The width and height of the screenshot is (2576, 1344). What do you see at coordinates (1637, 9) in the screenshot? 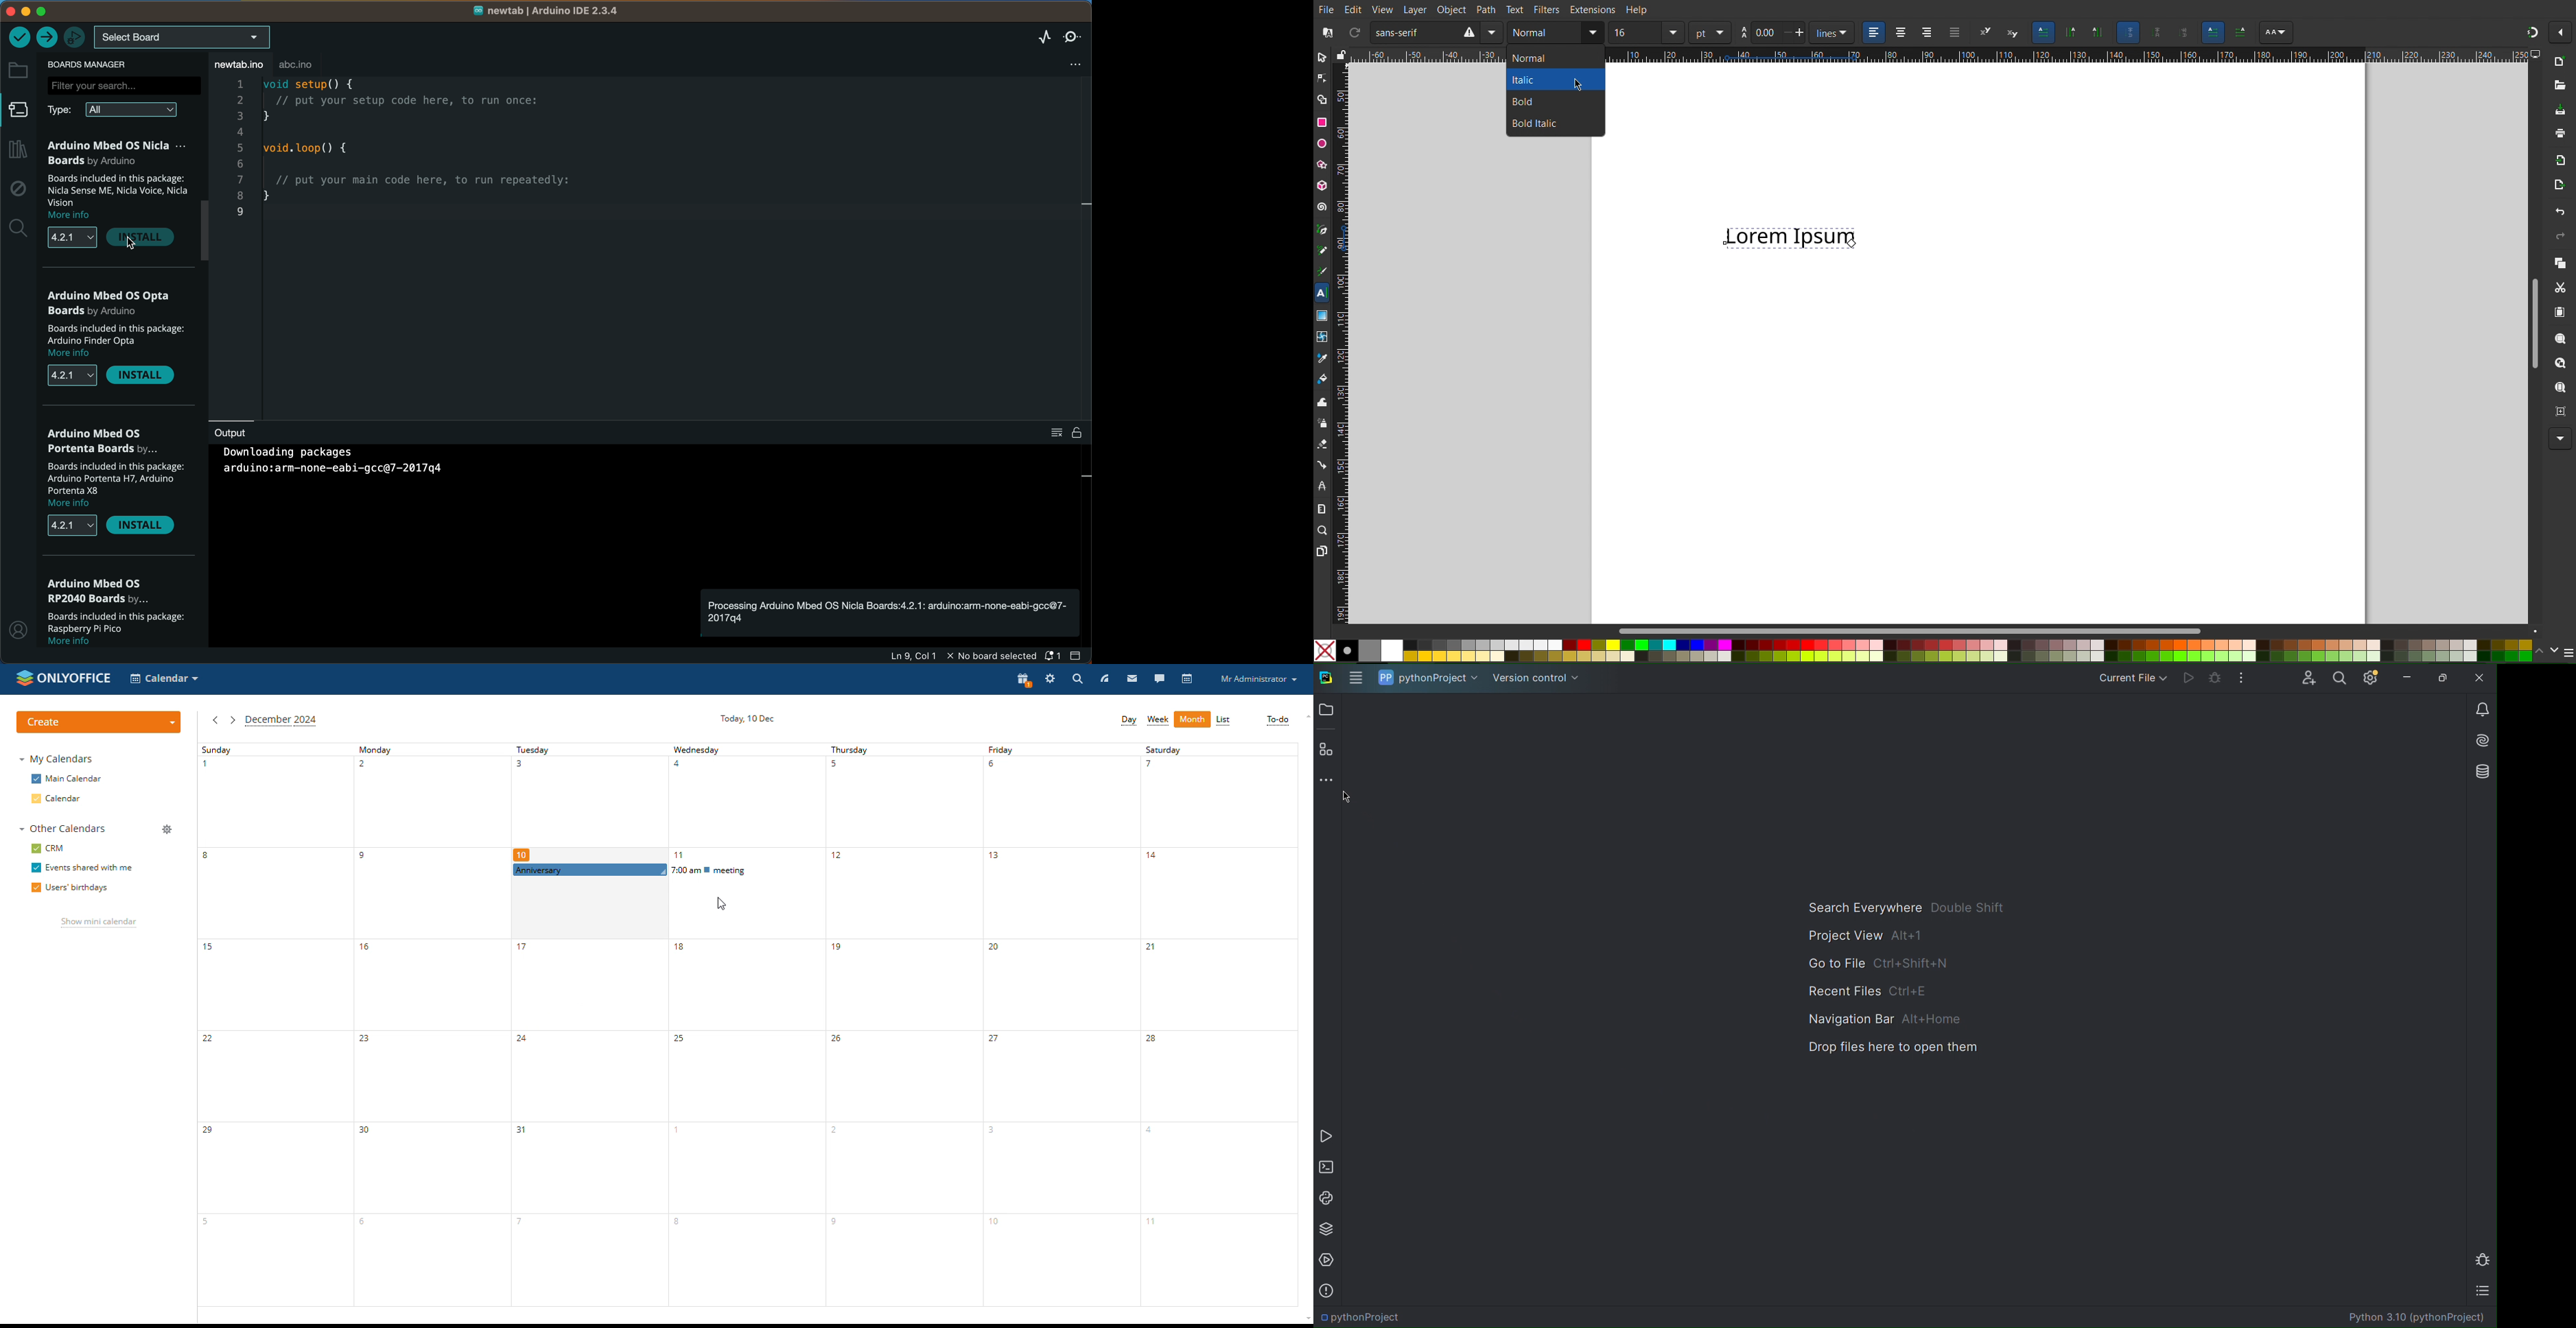
I see `Help` at bounding box center [1637, 9].